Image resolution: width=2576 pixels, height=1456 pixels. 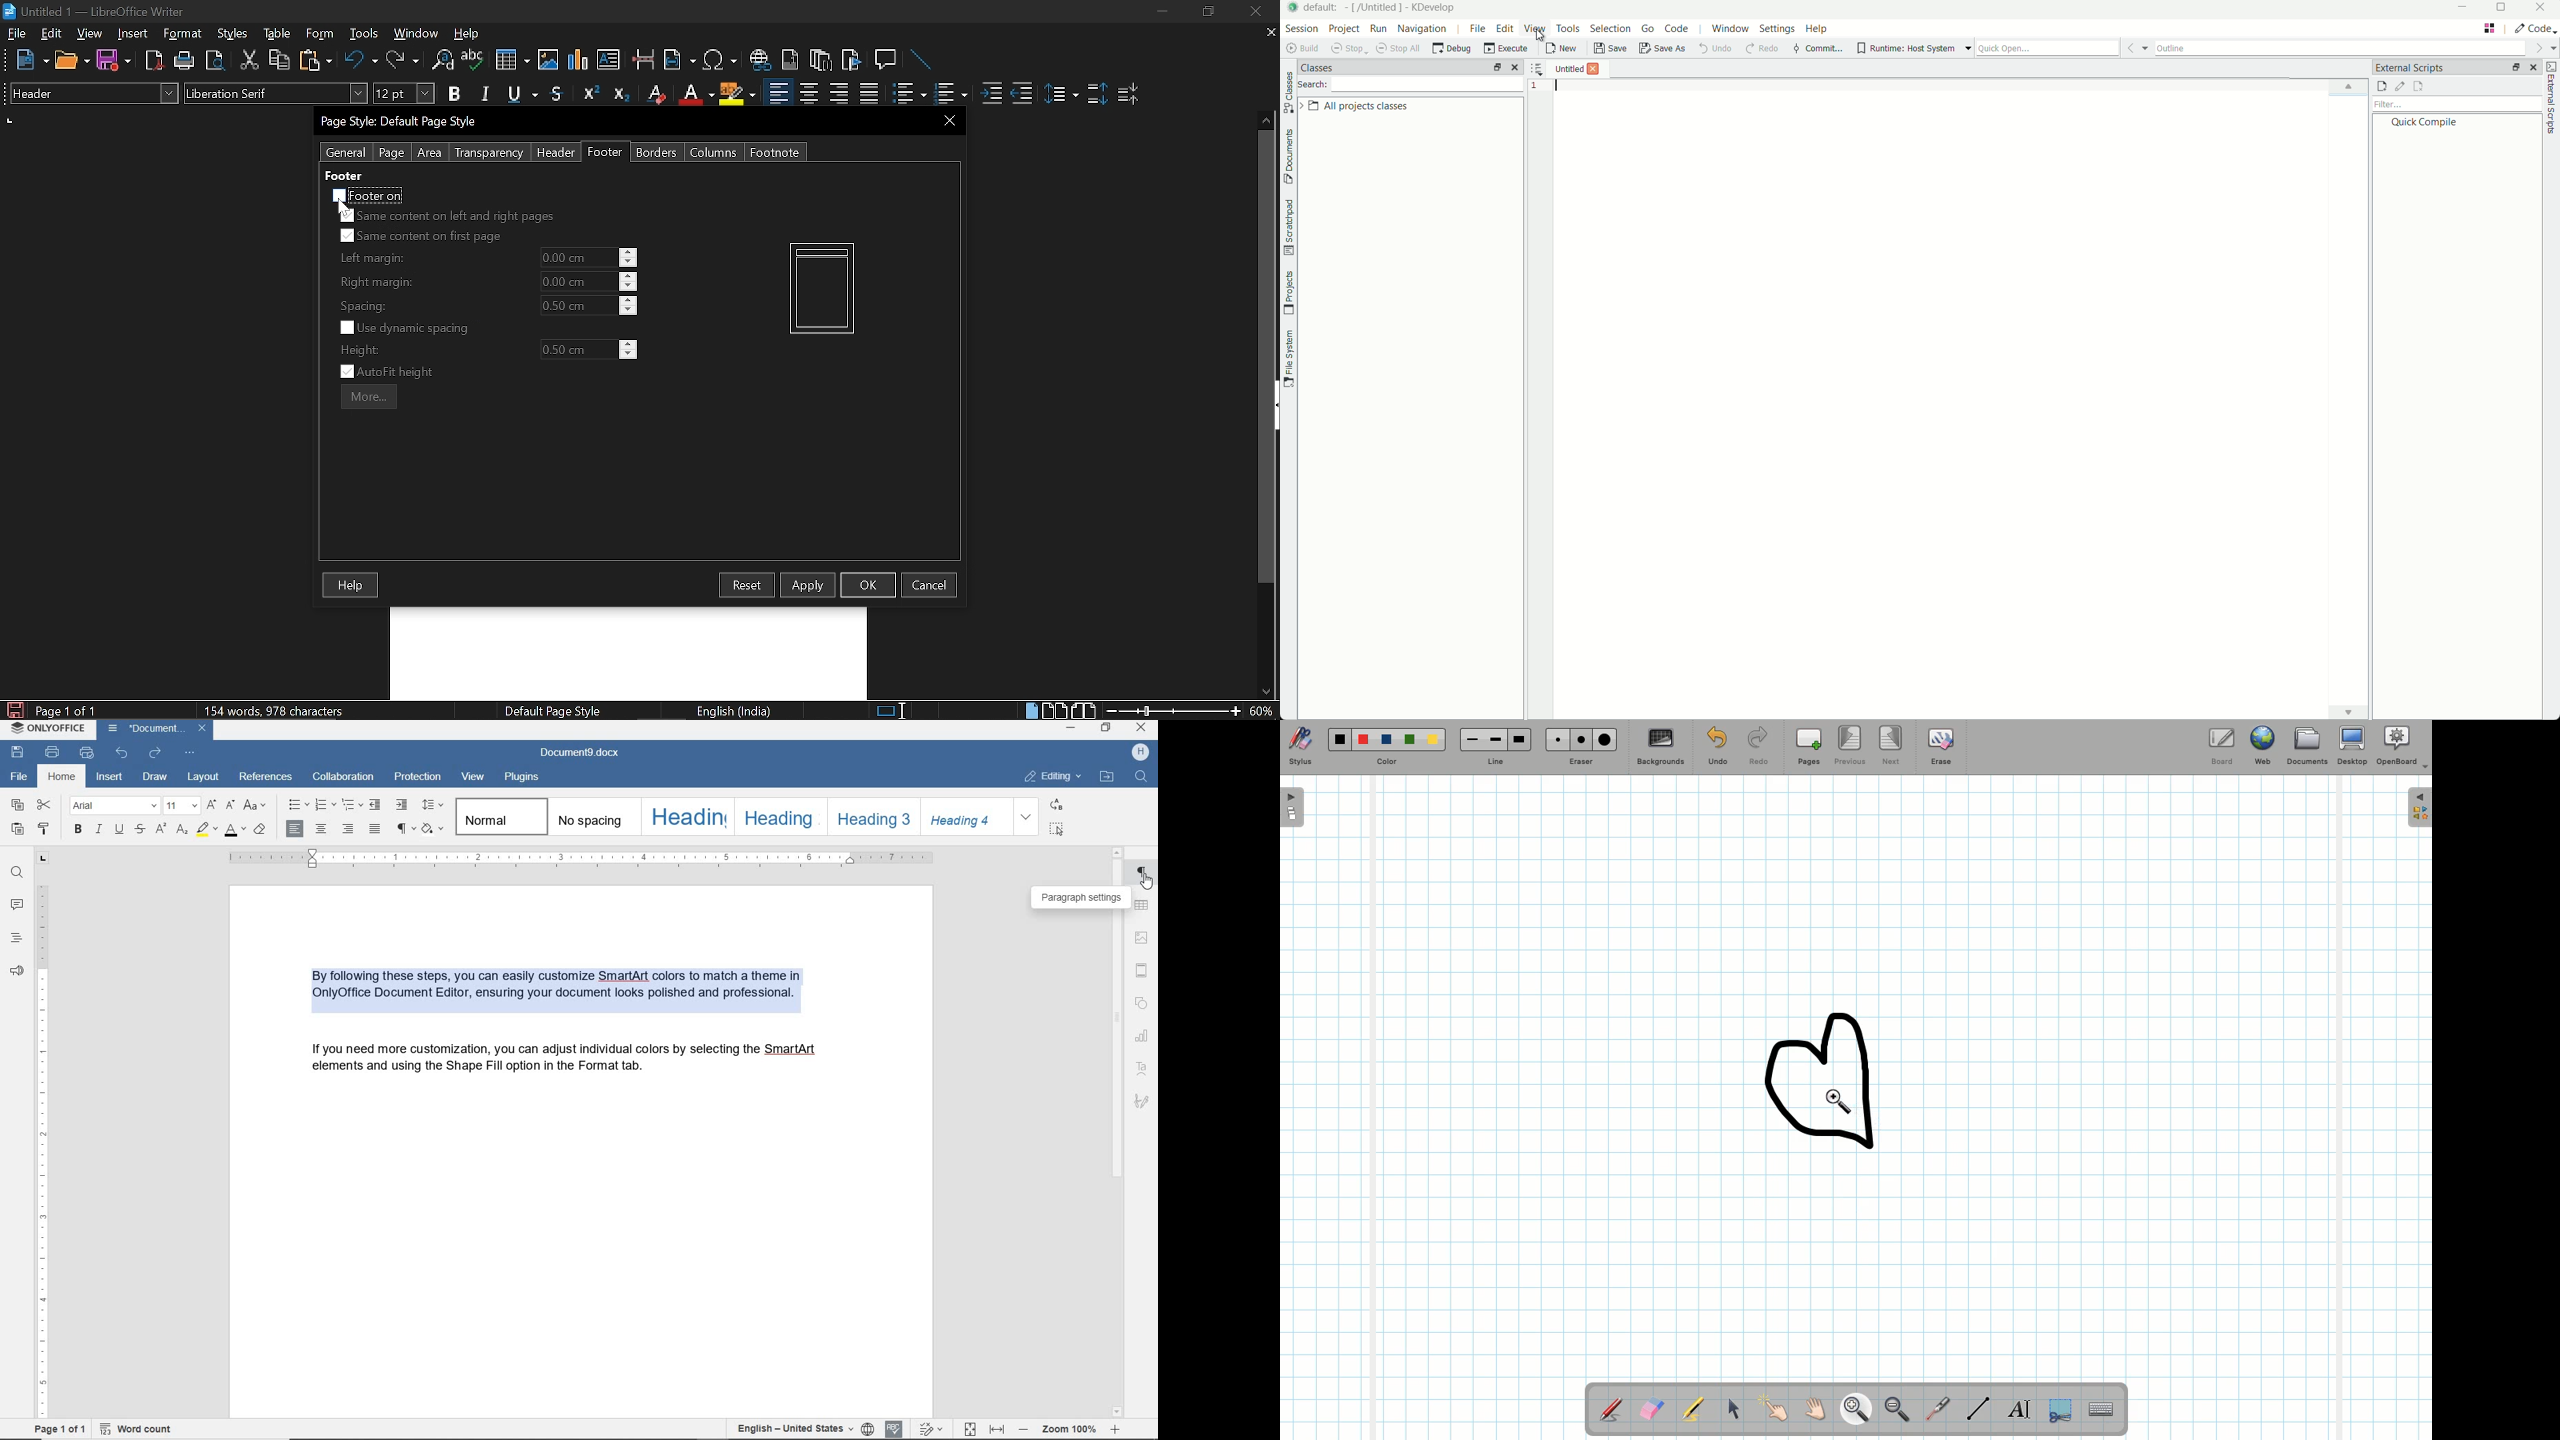 What do you see at coordinates (367, 306) in the screenshot?
I see `spacing` at bounding box center [367, 306].